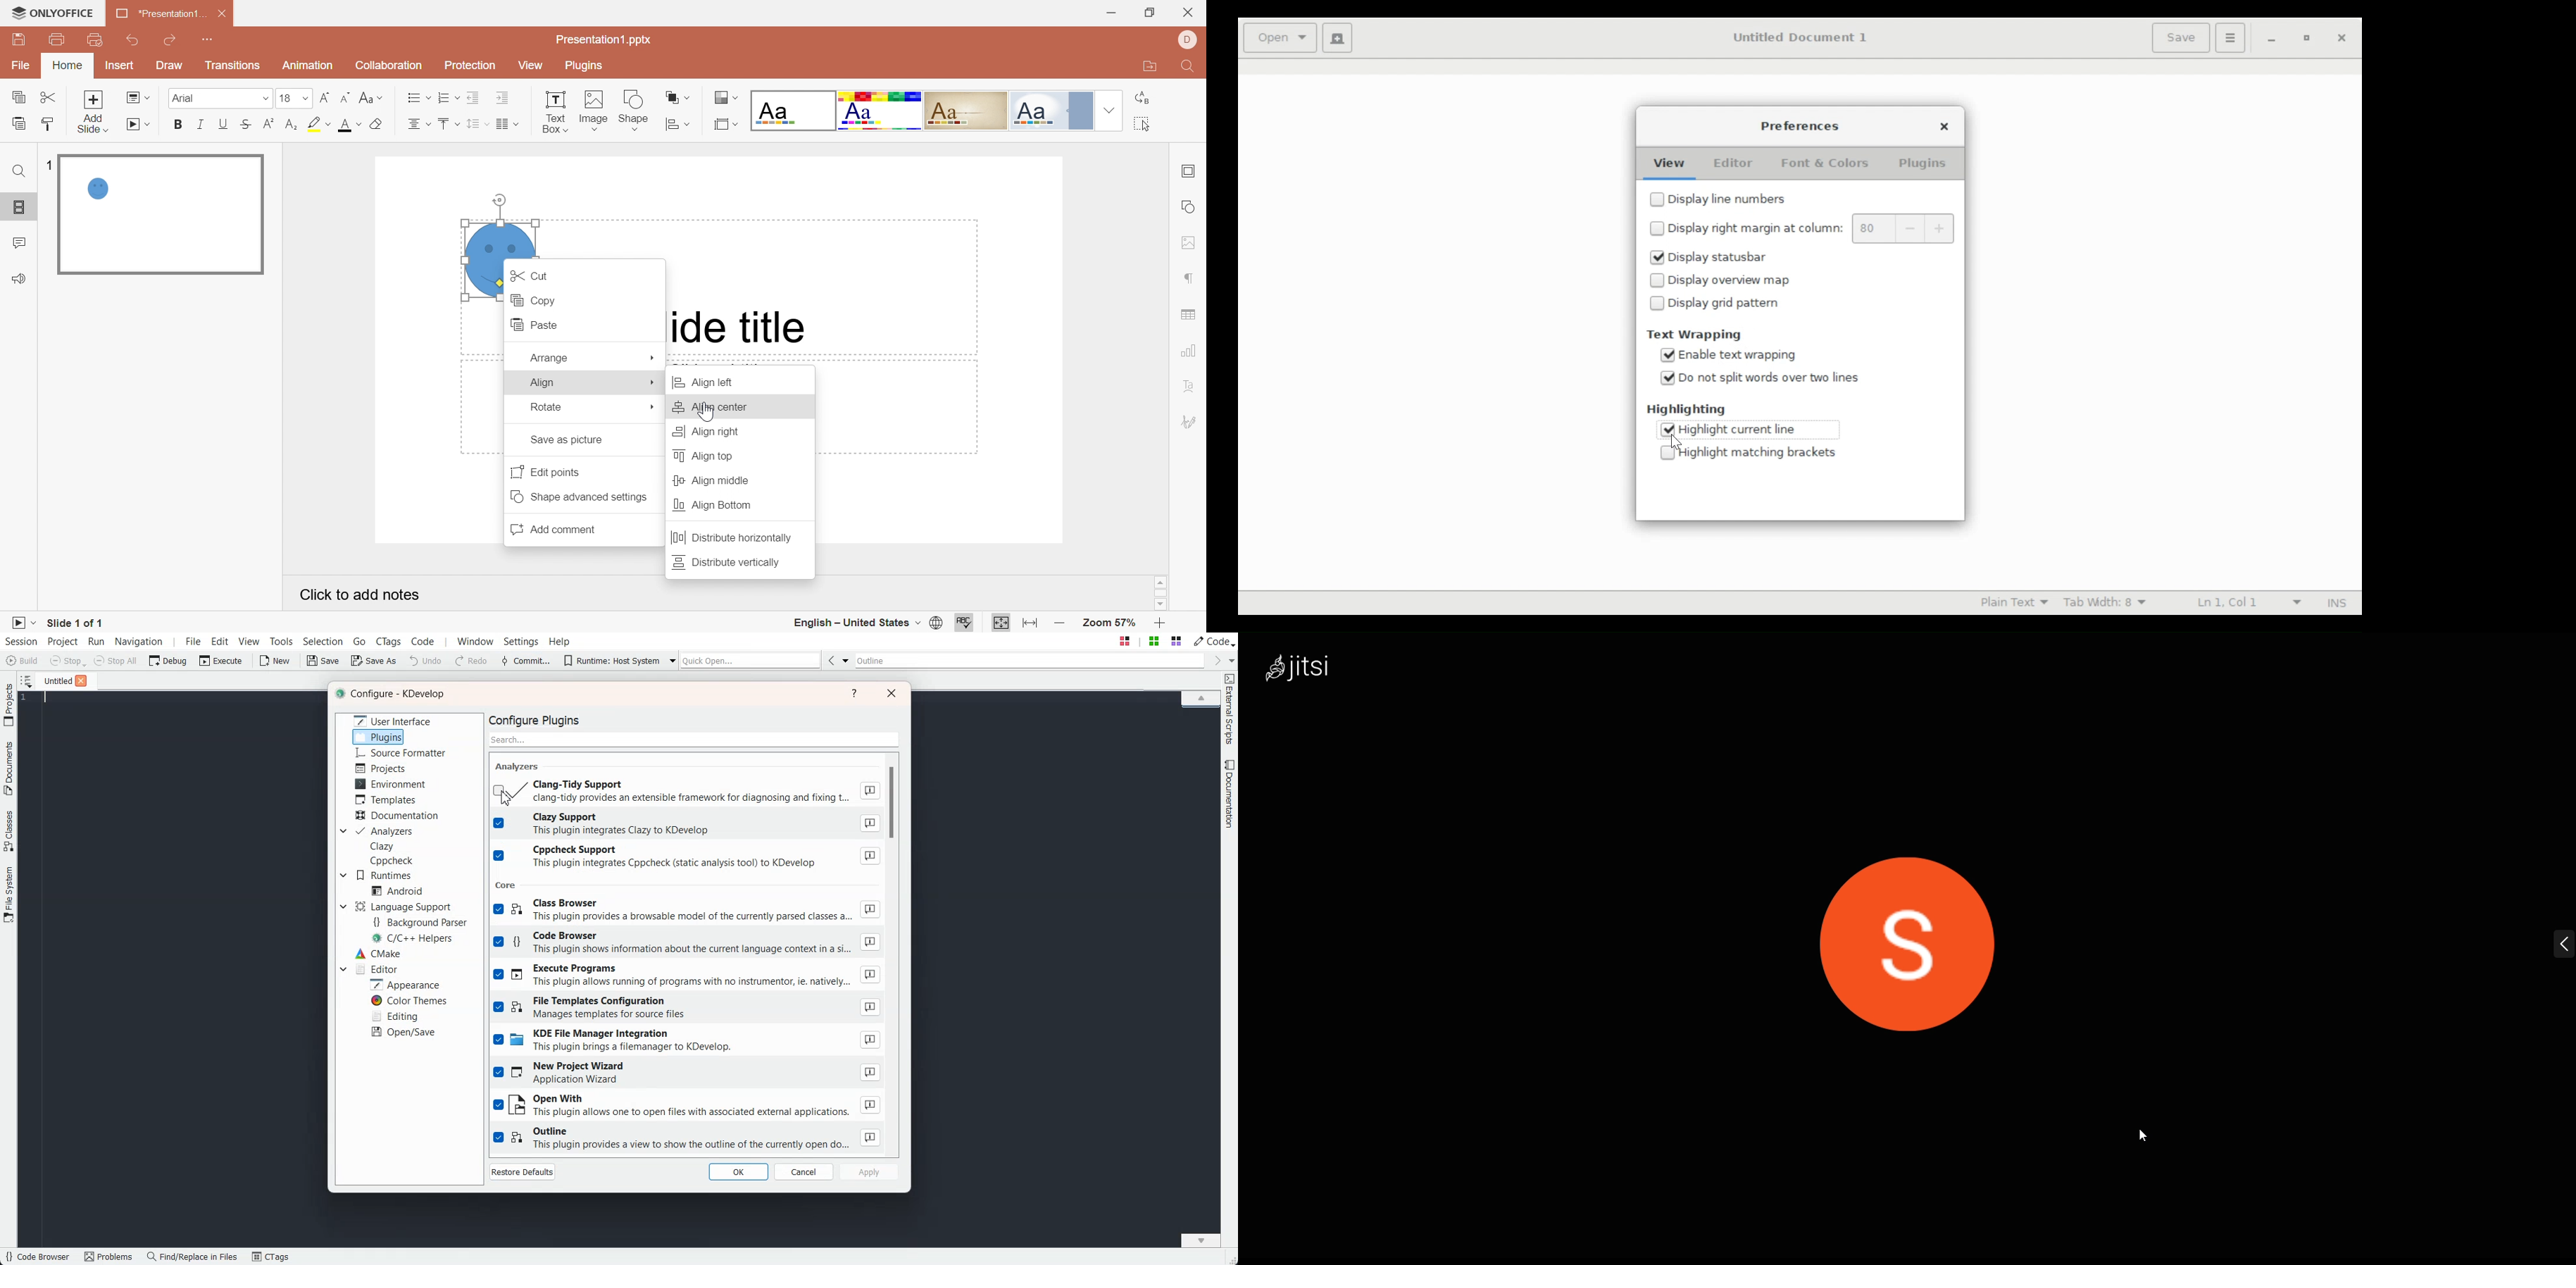 The image size is (2576, 1288). What do you see at coordinates (1911, 229) in the screenshot?
I see `decrease` at bounding box center [1911, 229].